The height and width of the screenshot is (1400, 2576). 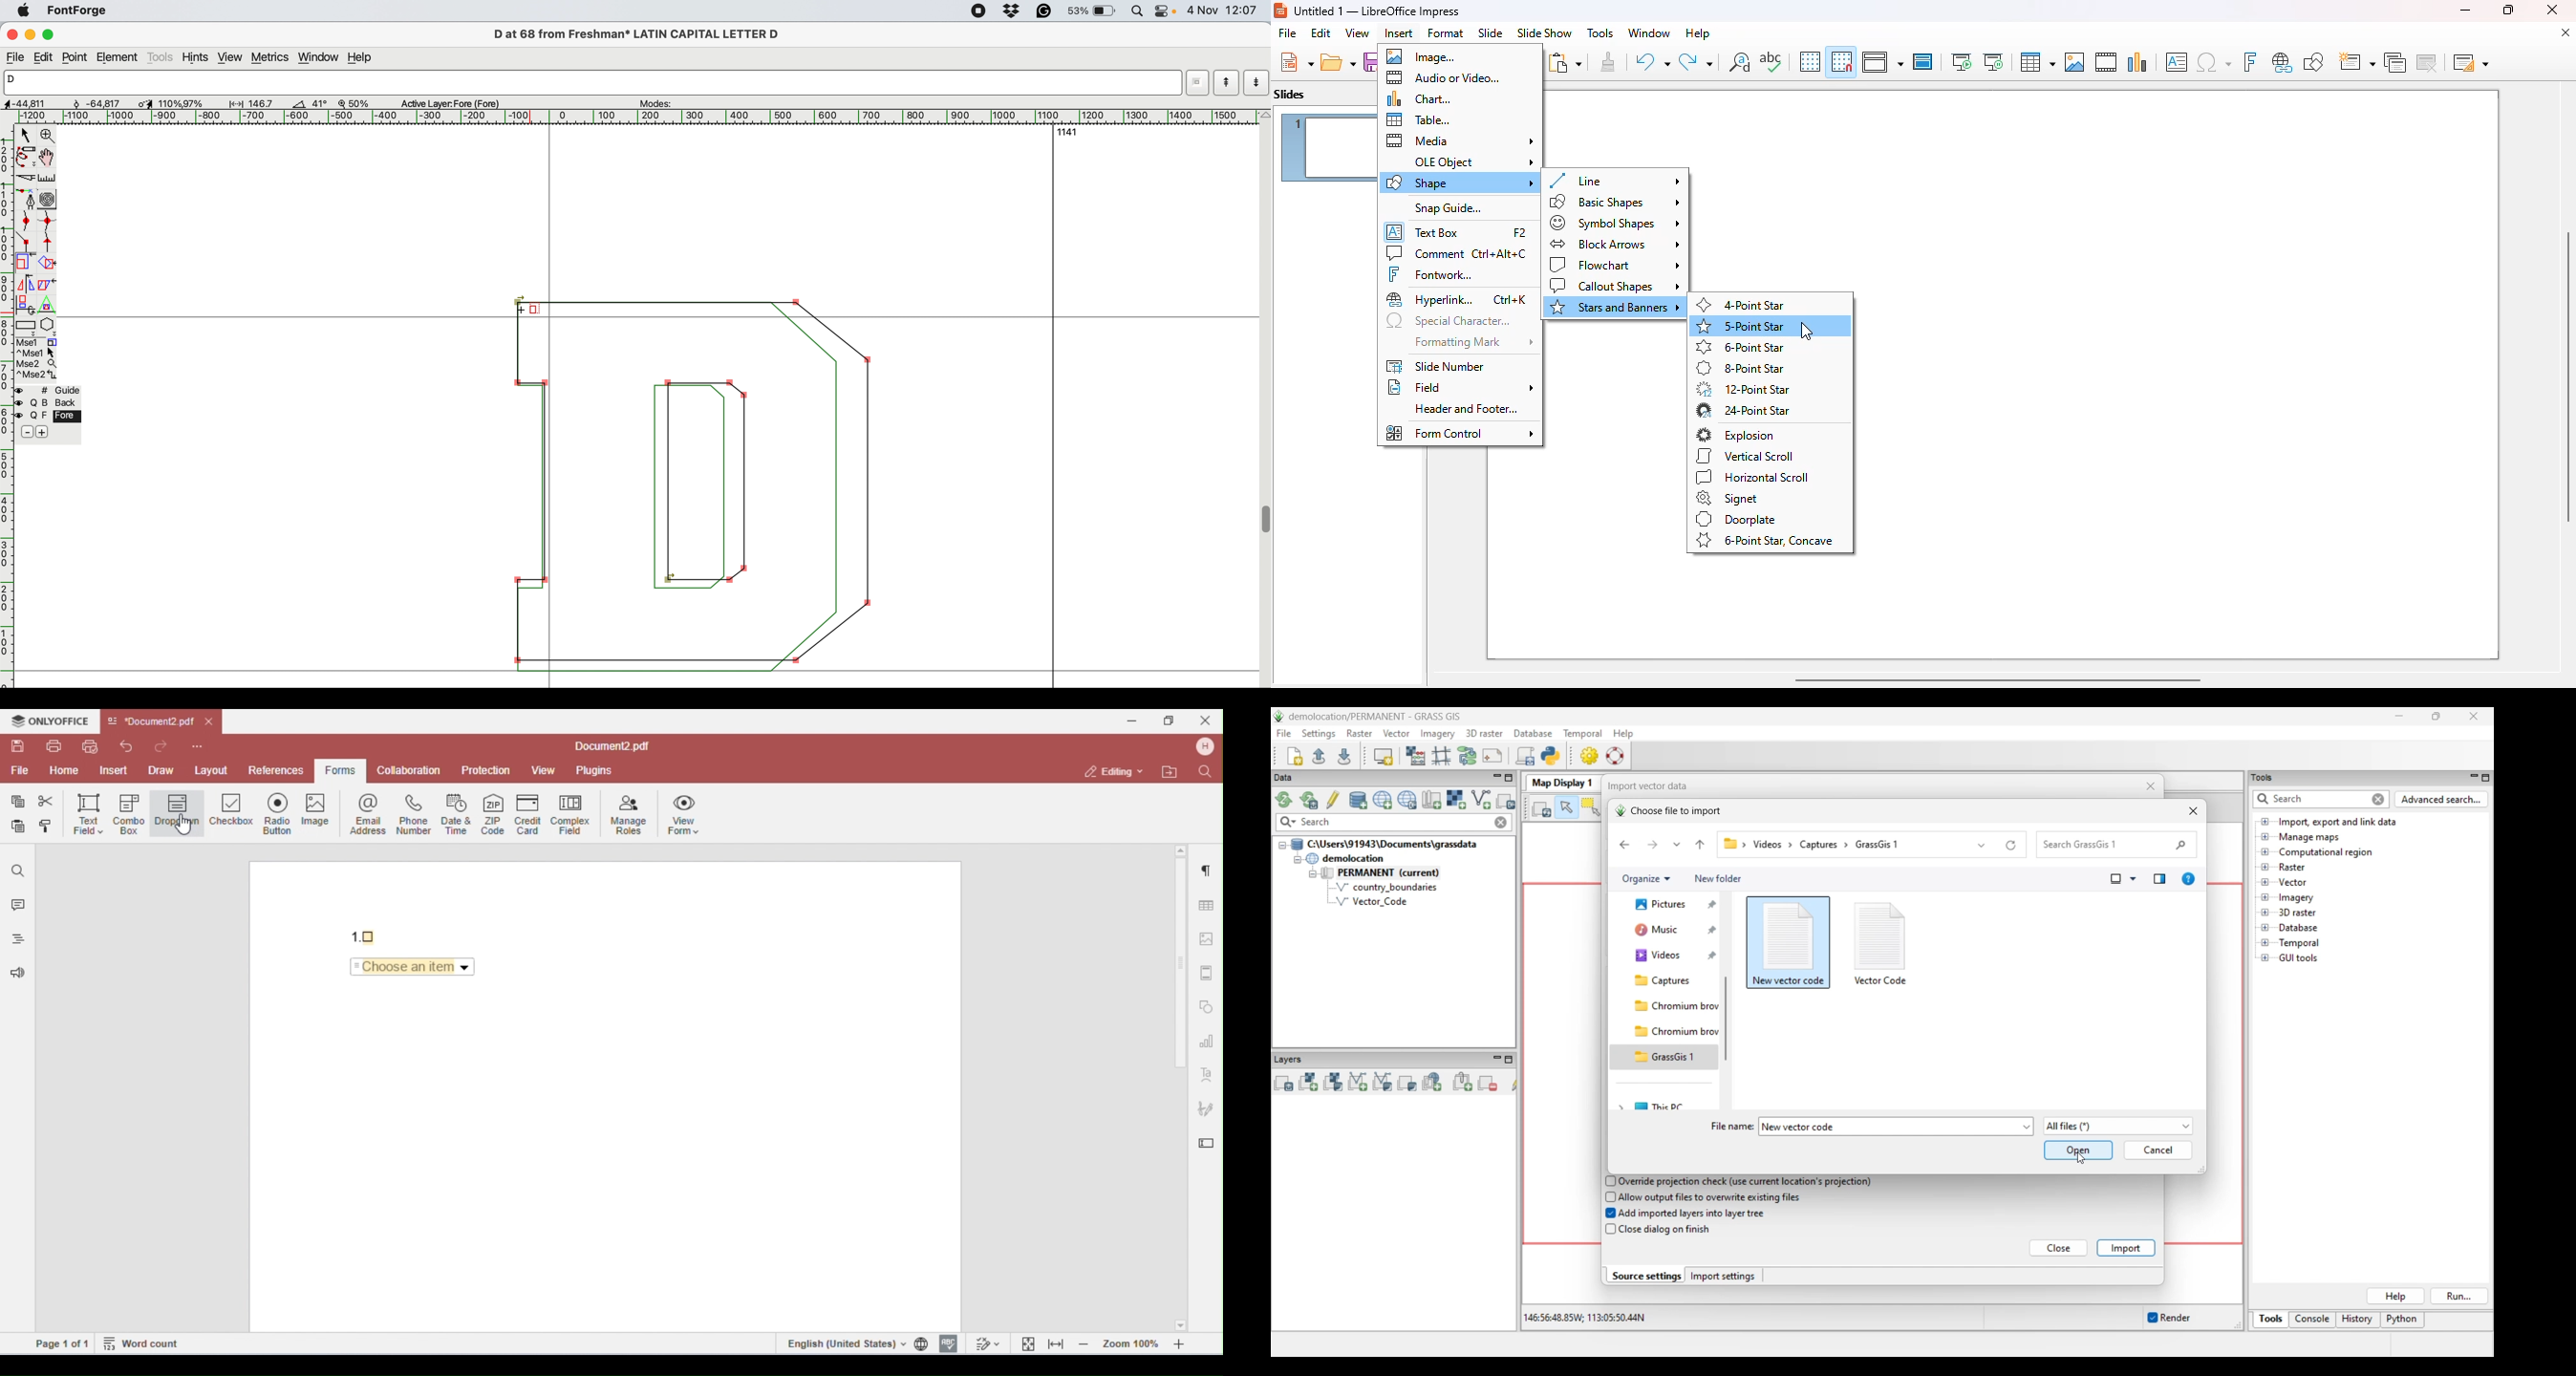 What do you see at coordinates (1736, 435) in the screenshot?
I see `explosion` at bounding box center [1736, 435].